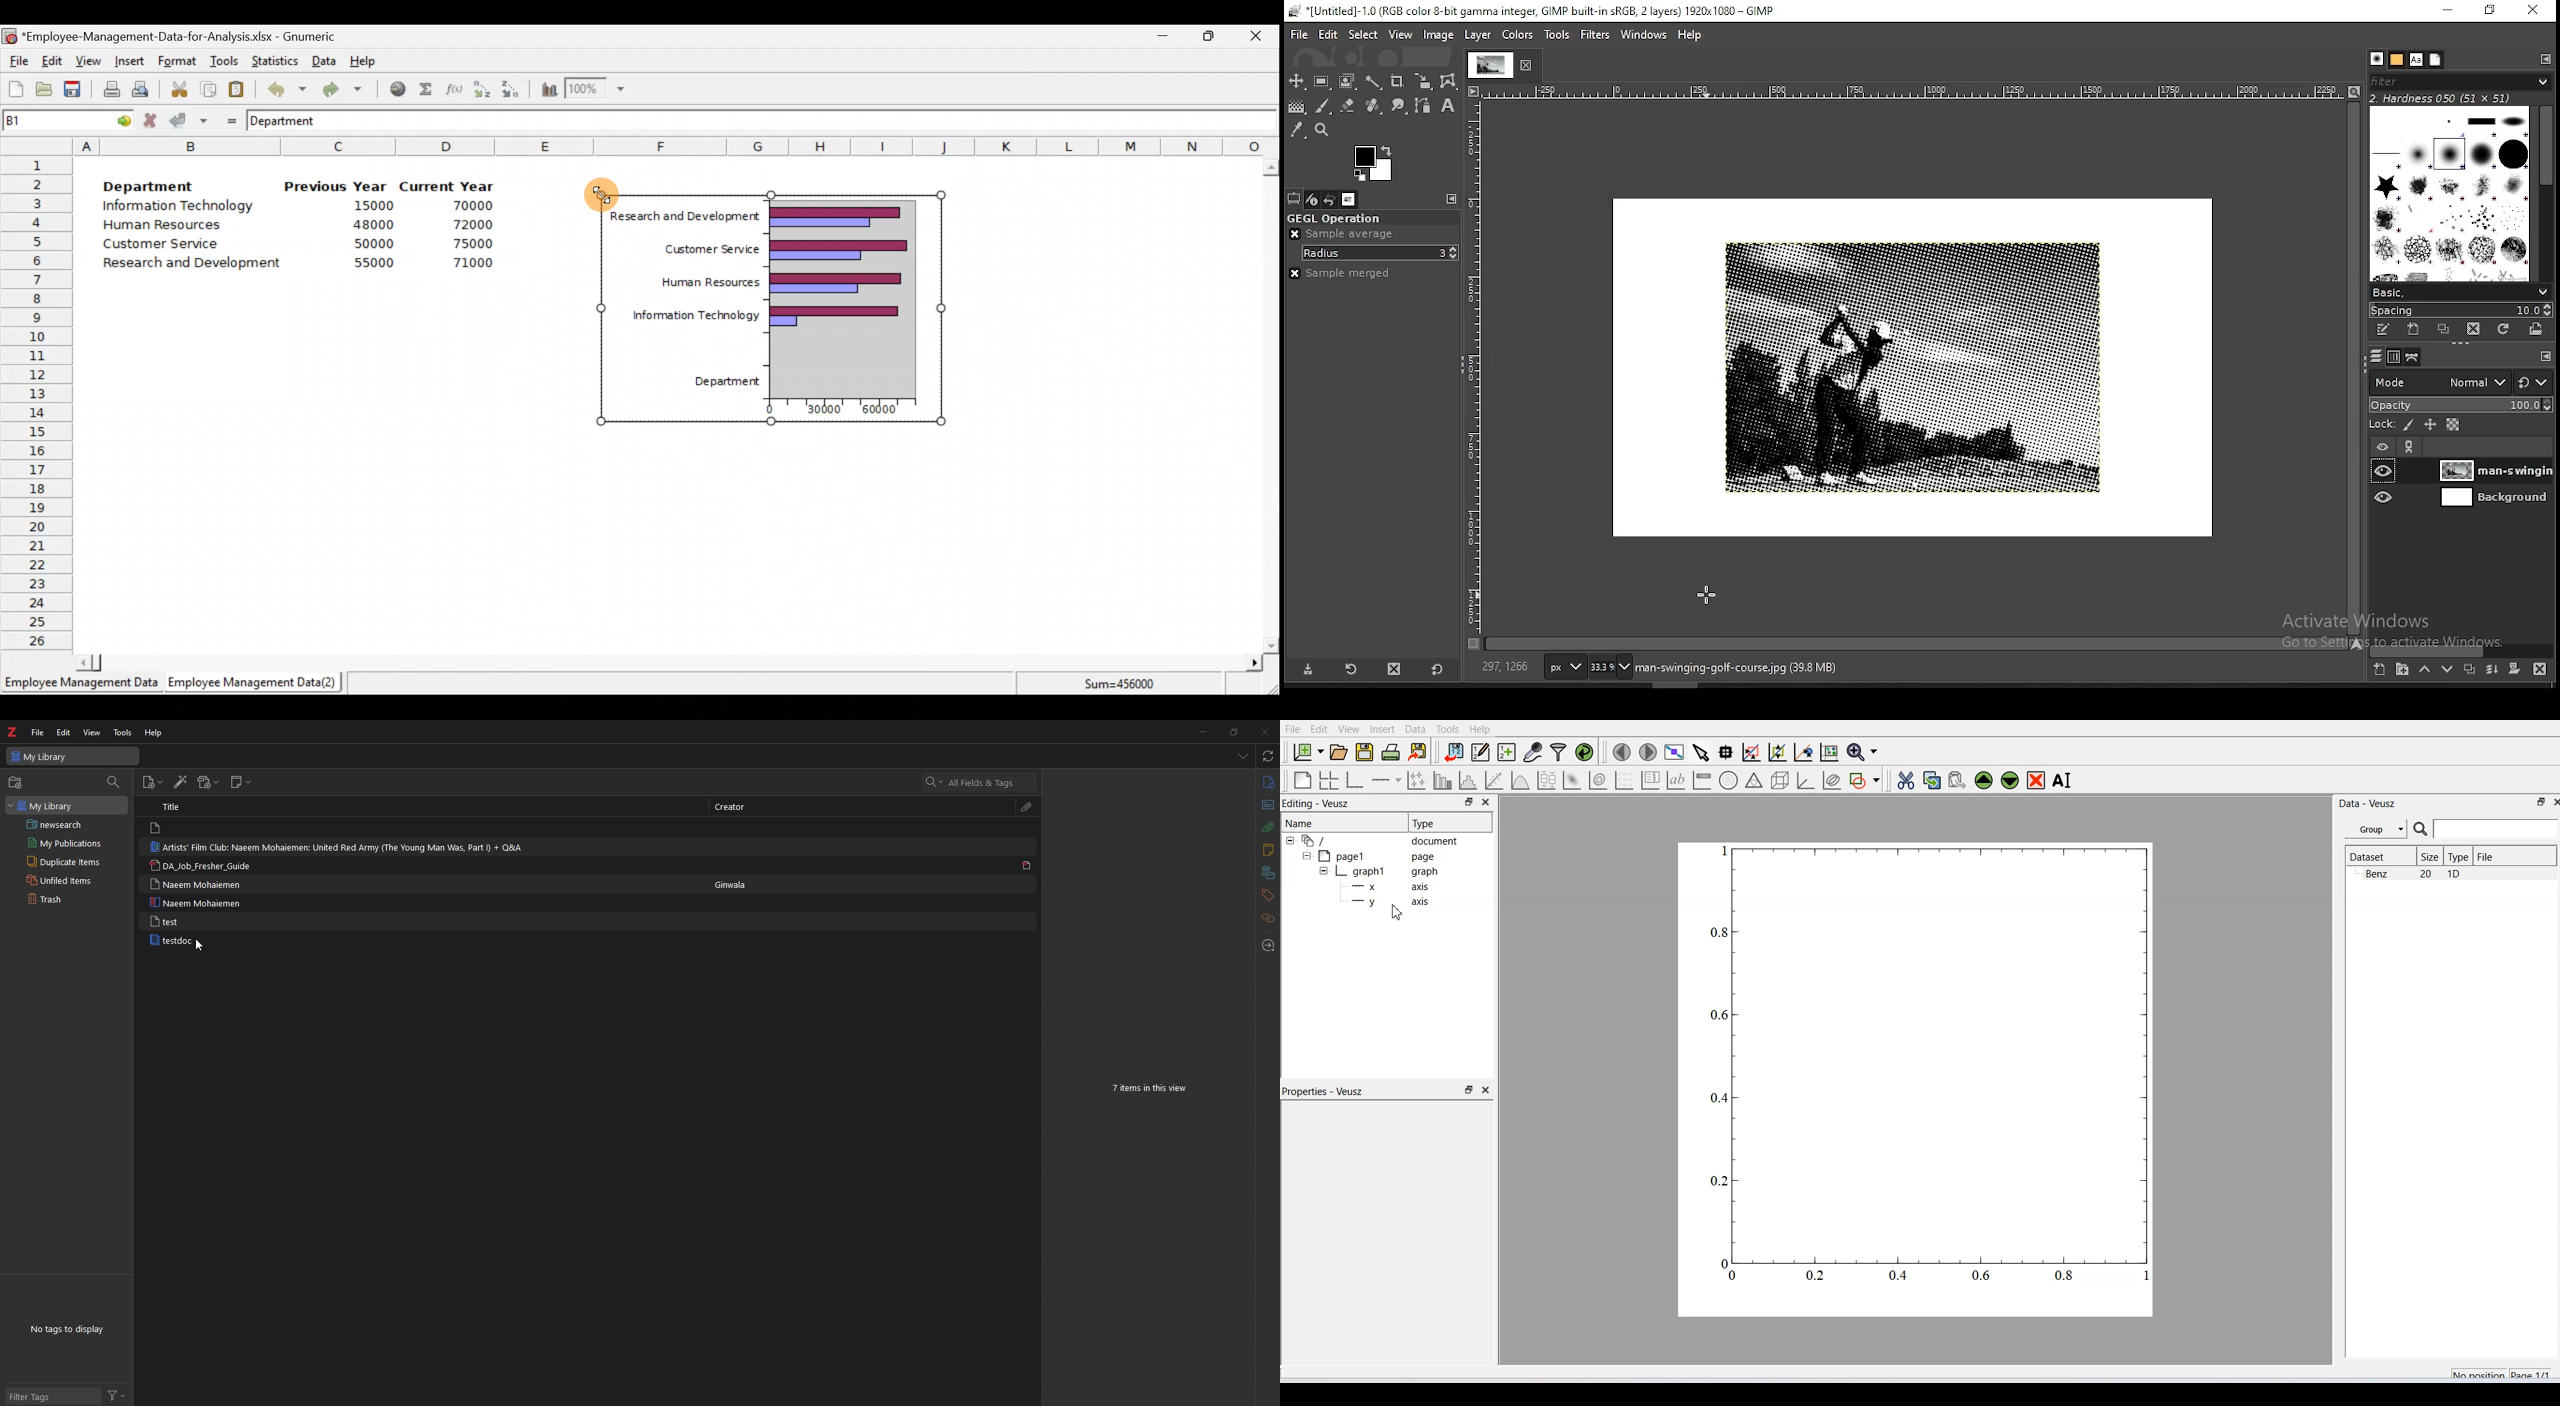 The image size is (2576, 1428). Describe the element at coordinates (1343, 823) in the screenshot. I see `Name` at that location.